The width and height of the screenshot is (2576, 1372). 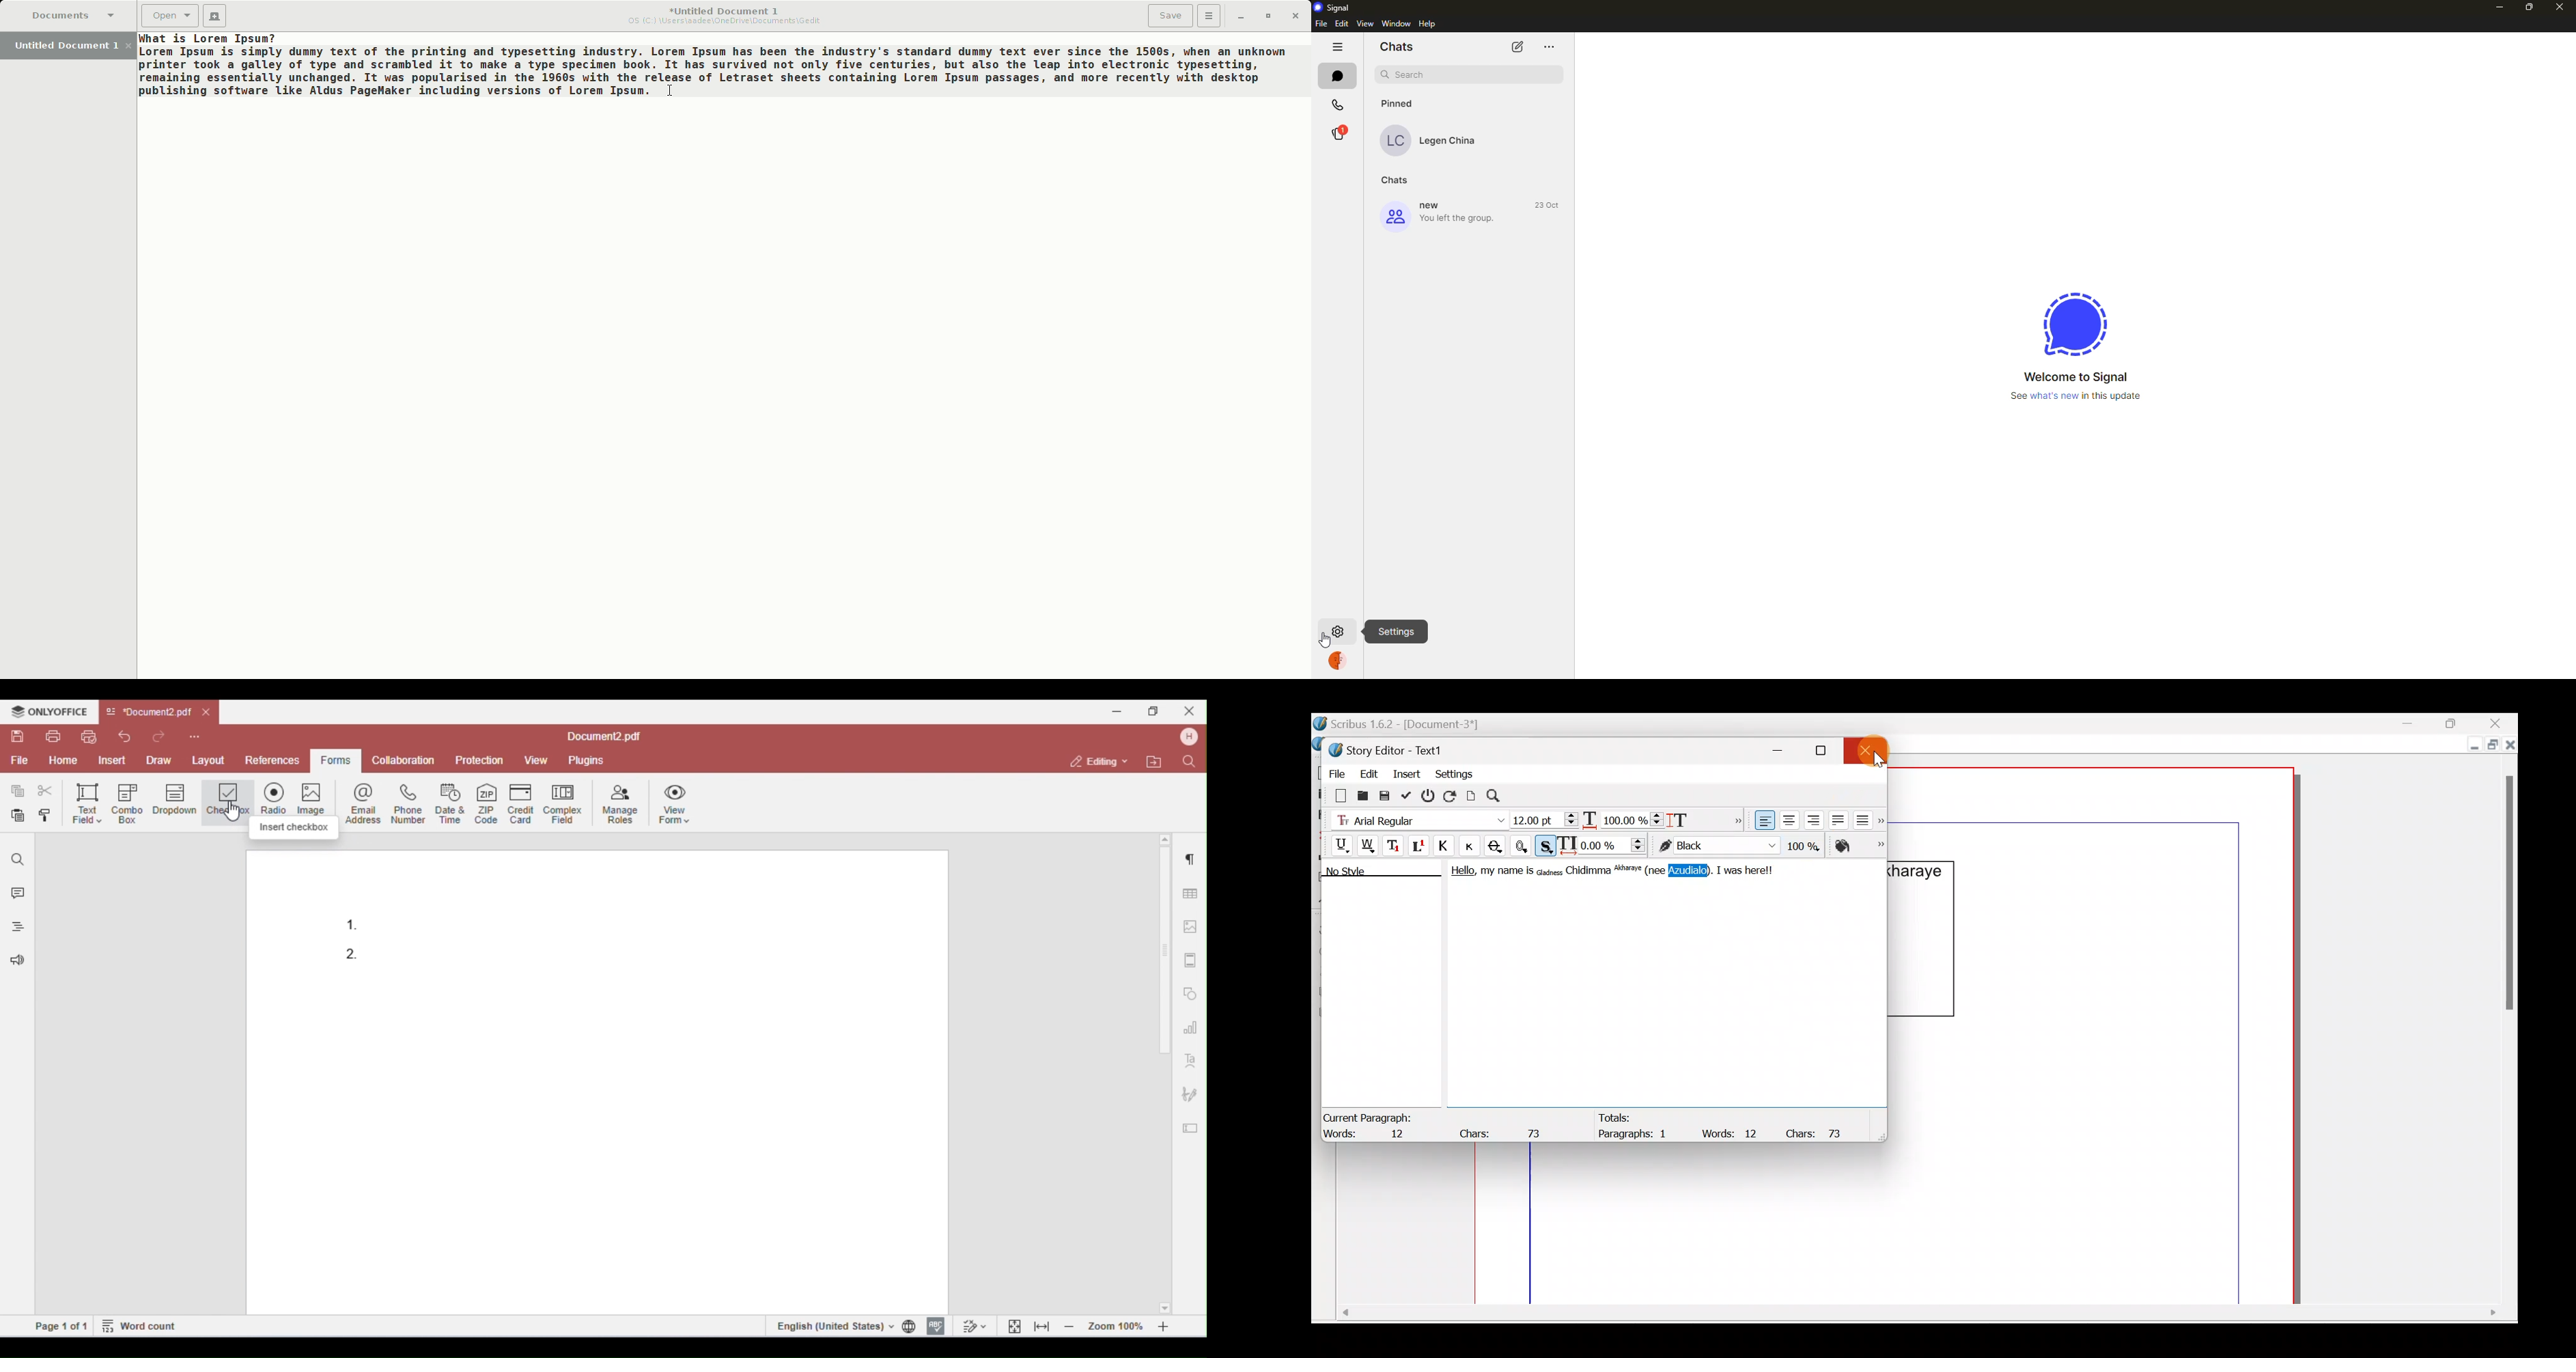 I want to click on Story Editor - Text1, so click(x=1390, y=749).